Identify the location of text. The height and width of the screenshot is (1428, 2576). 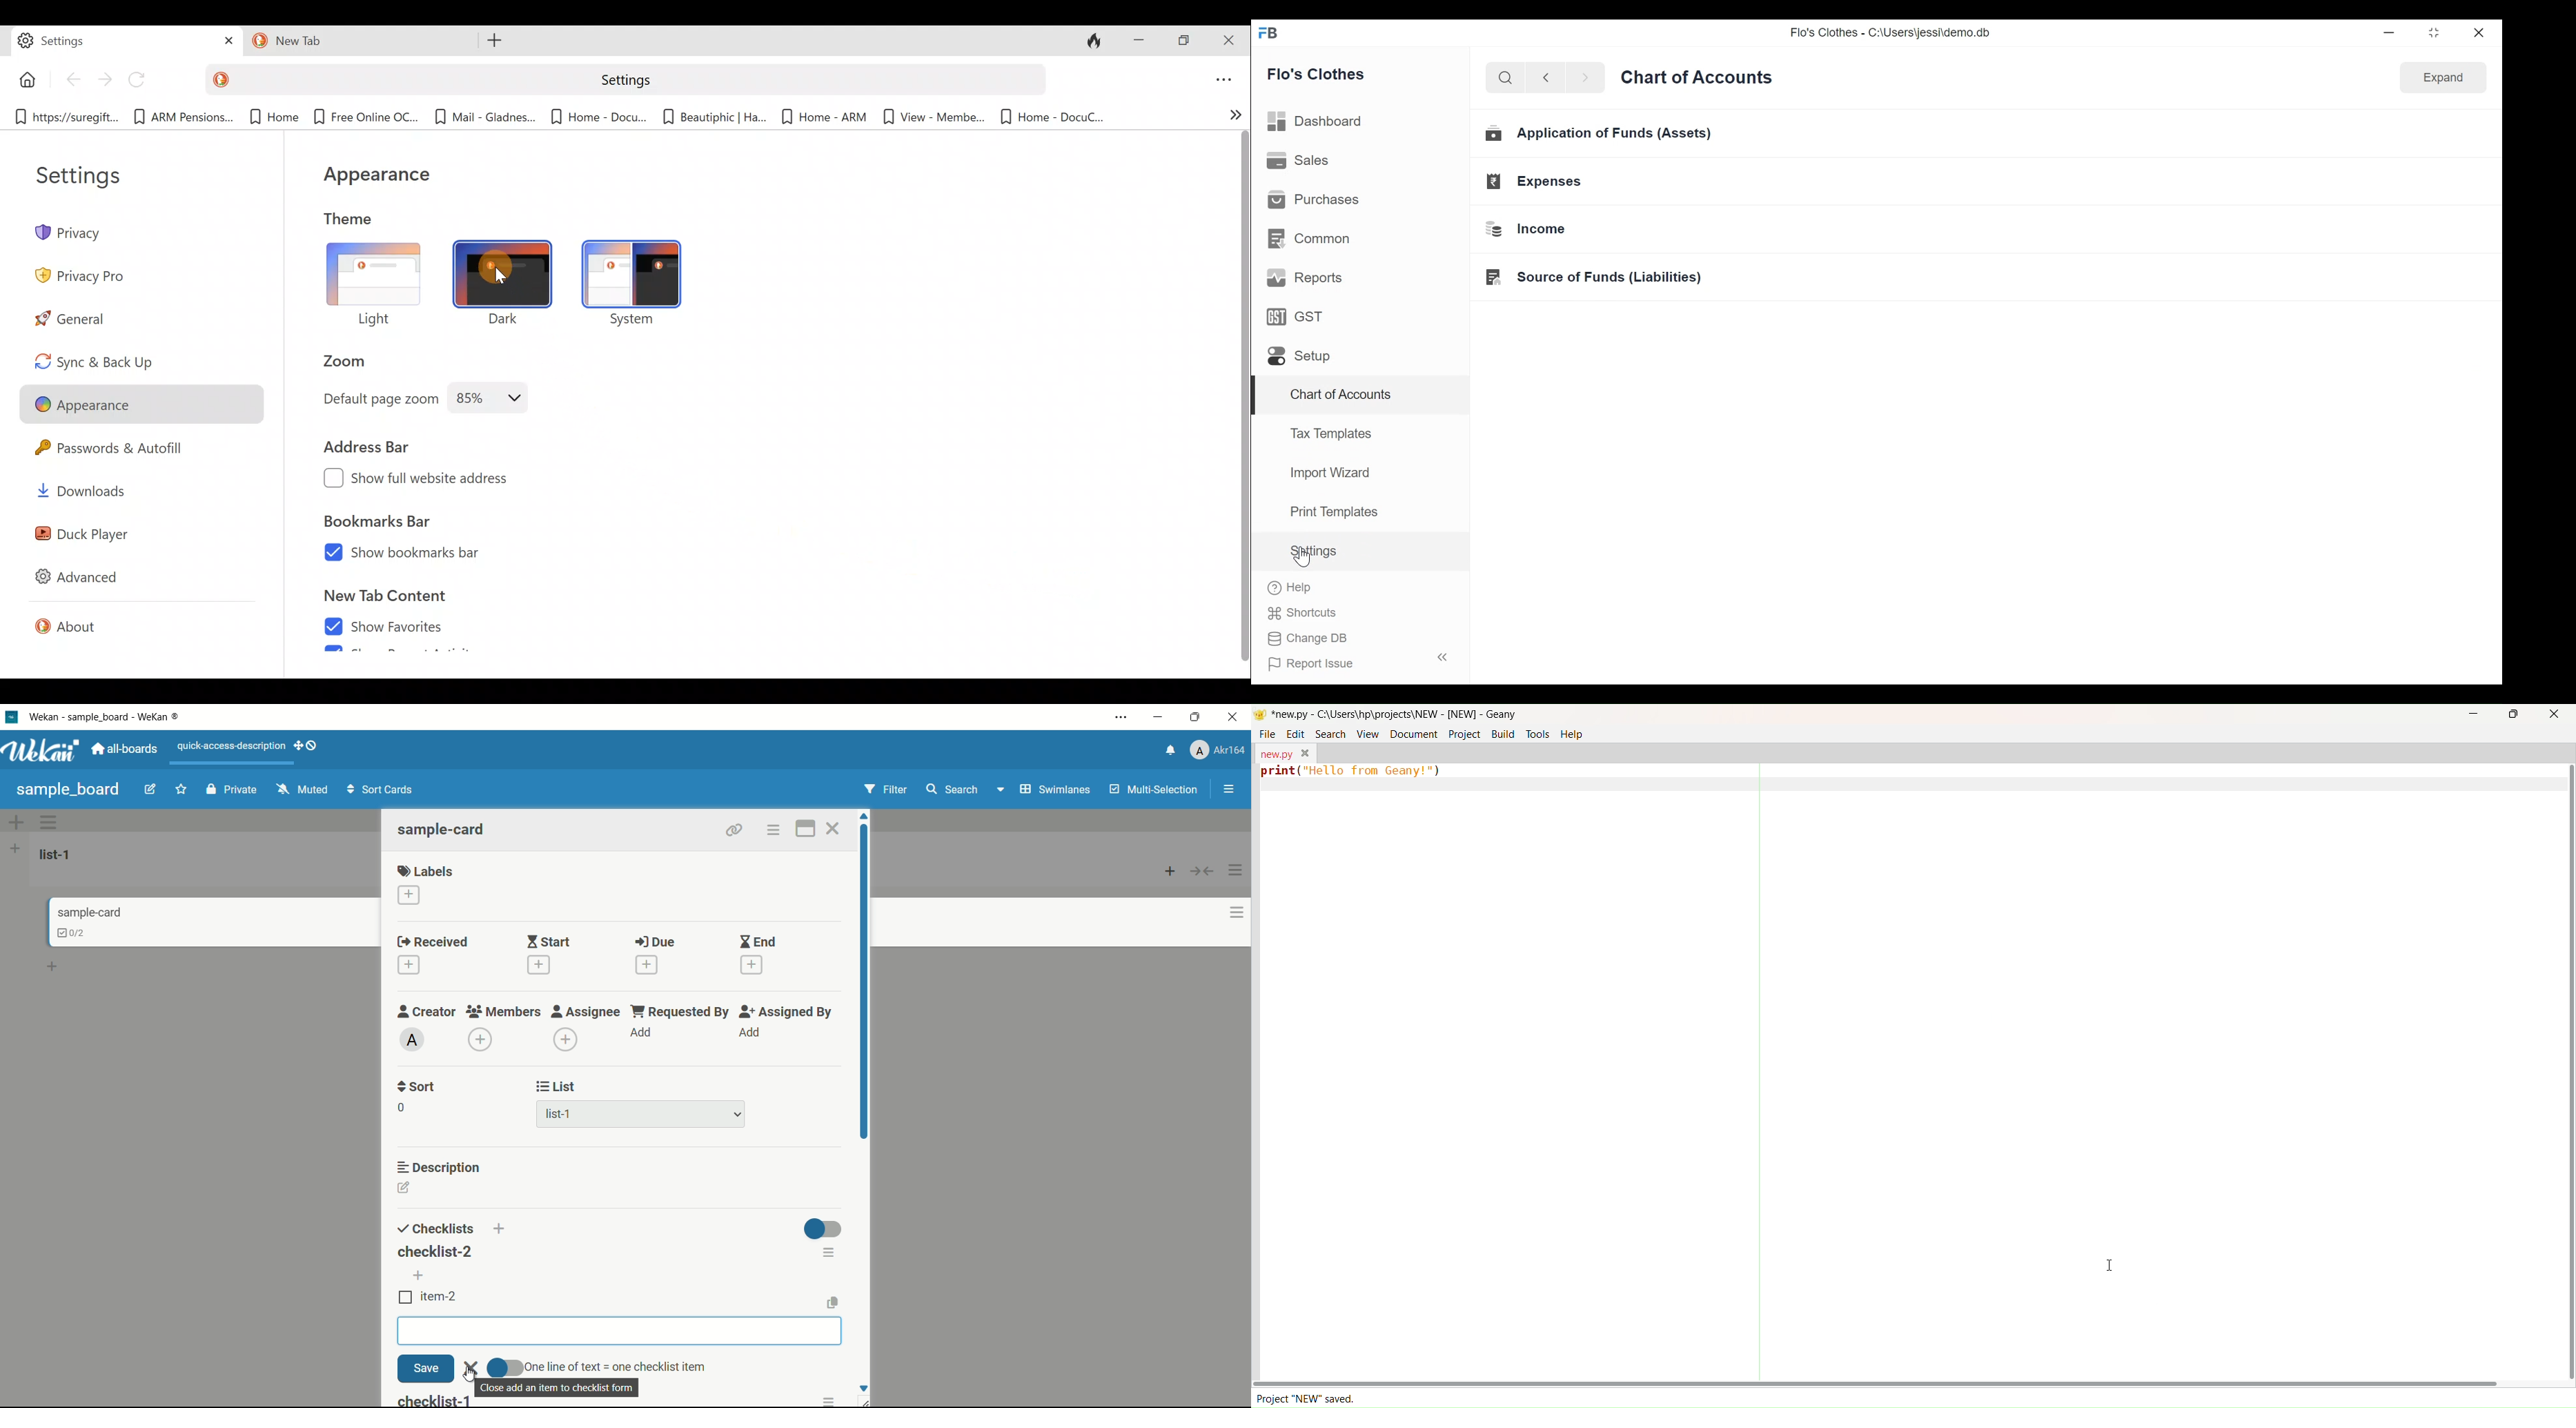
(616, 1364).